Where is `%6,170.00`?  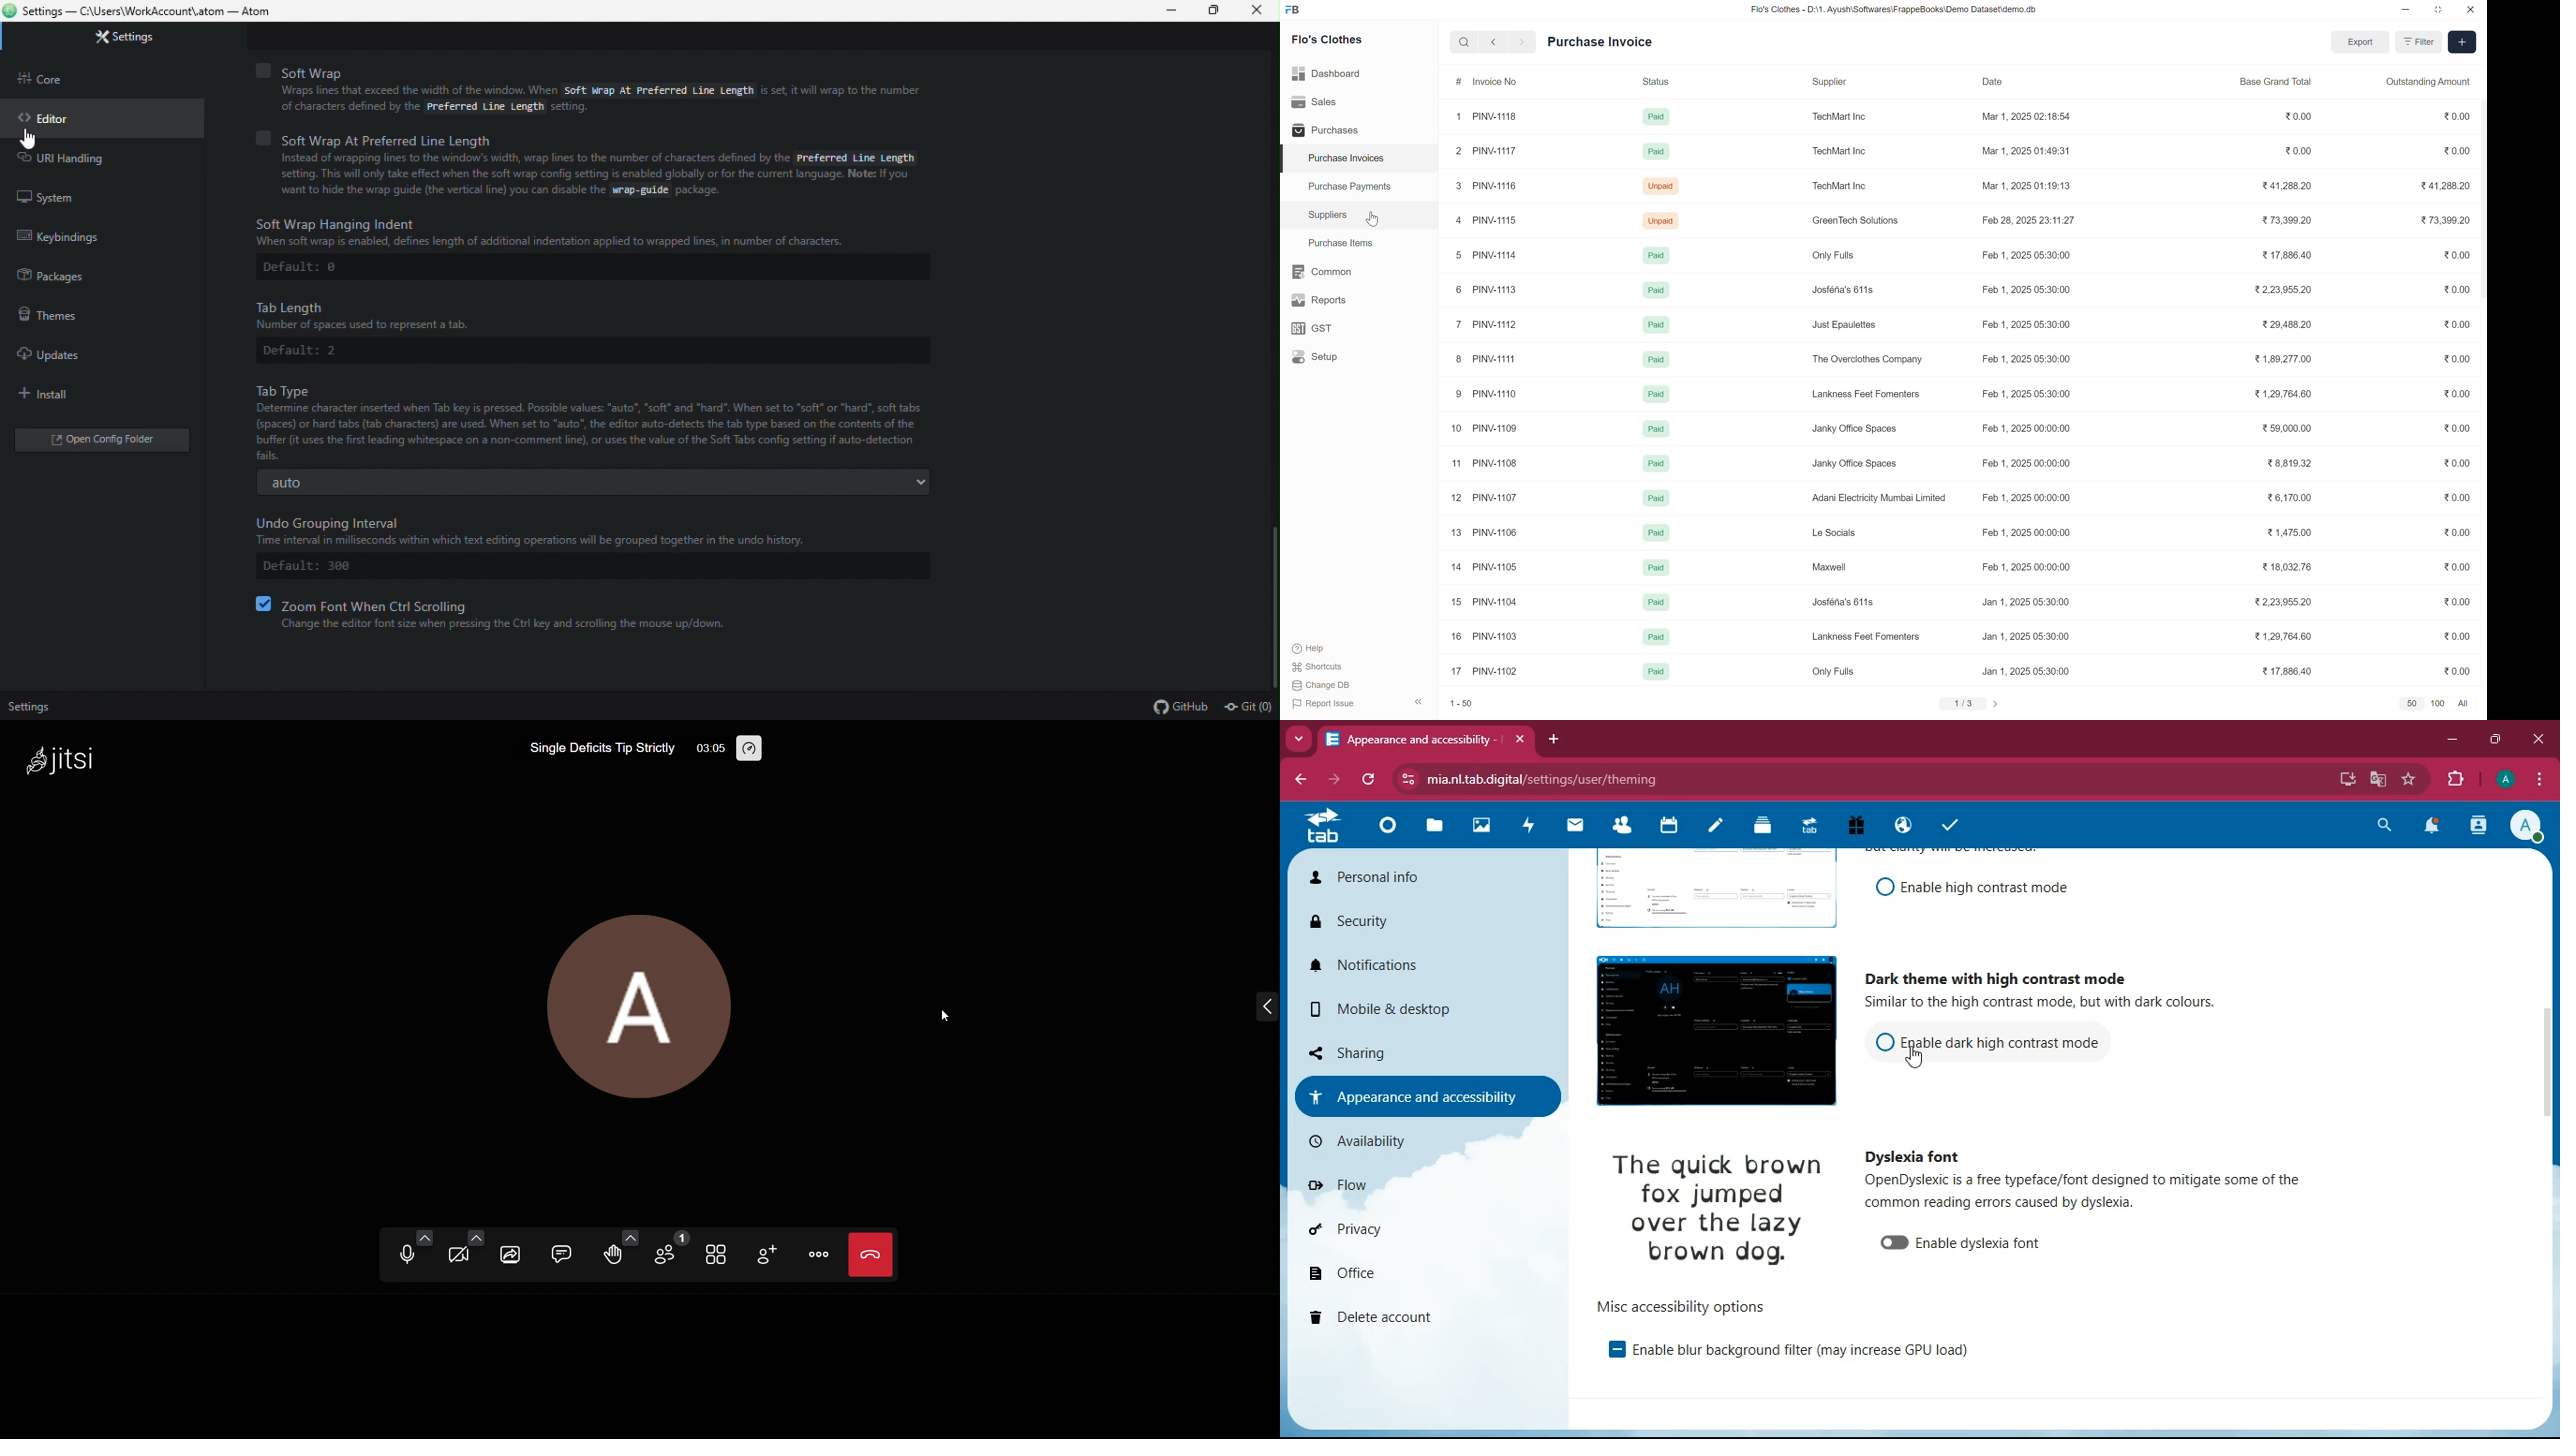
%6,170.00 is located at coordinates (2287, 496).